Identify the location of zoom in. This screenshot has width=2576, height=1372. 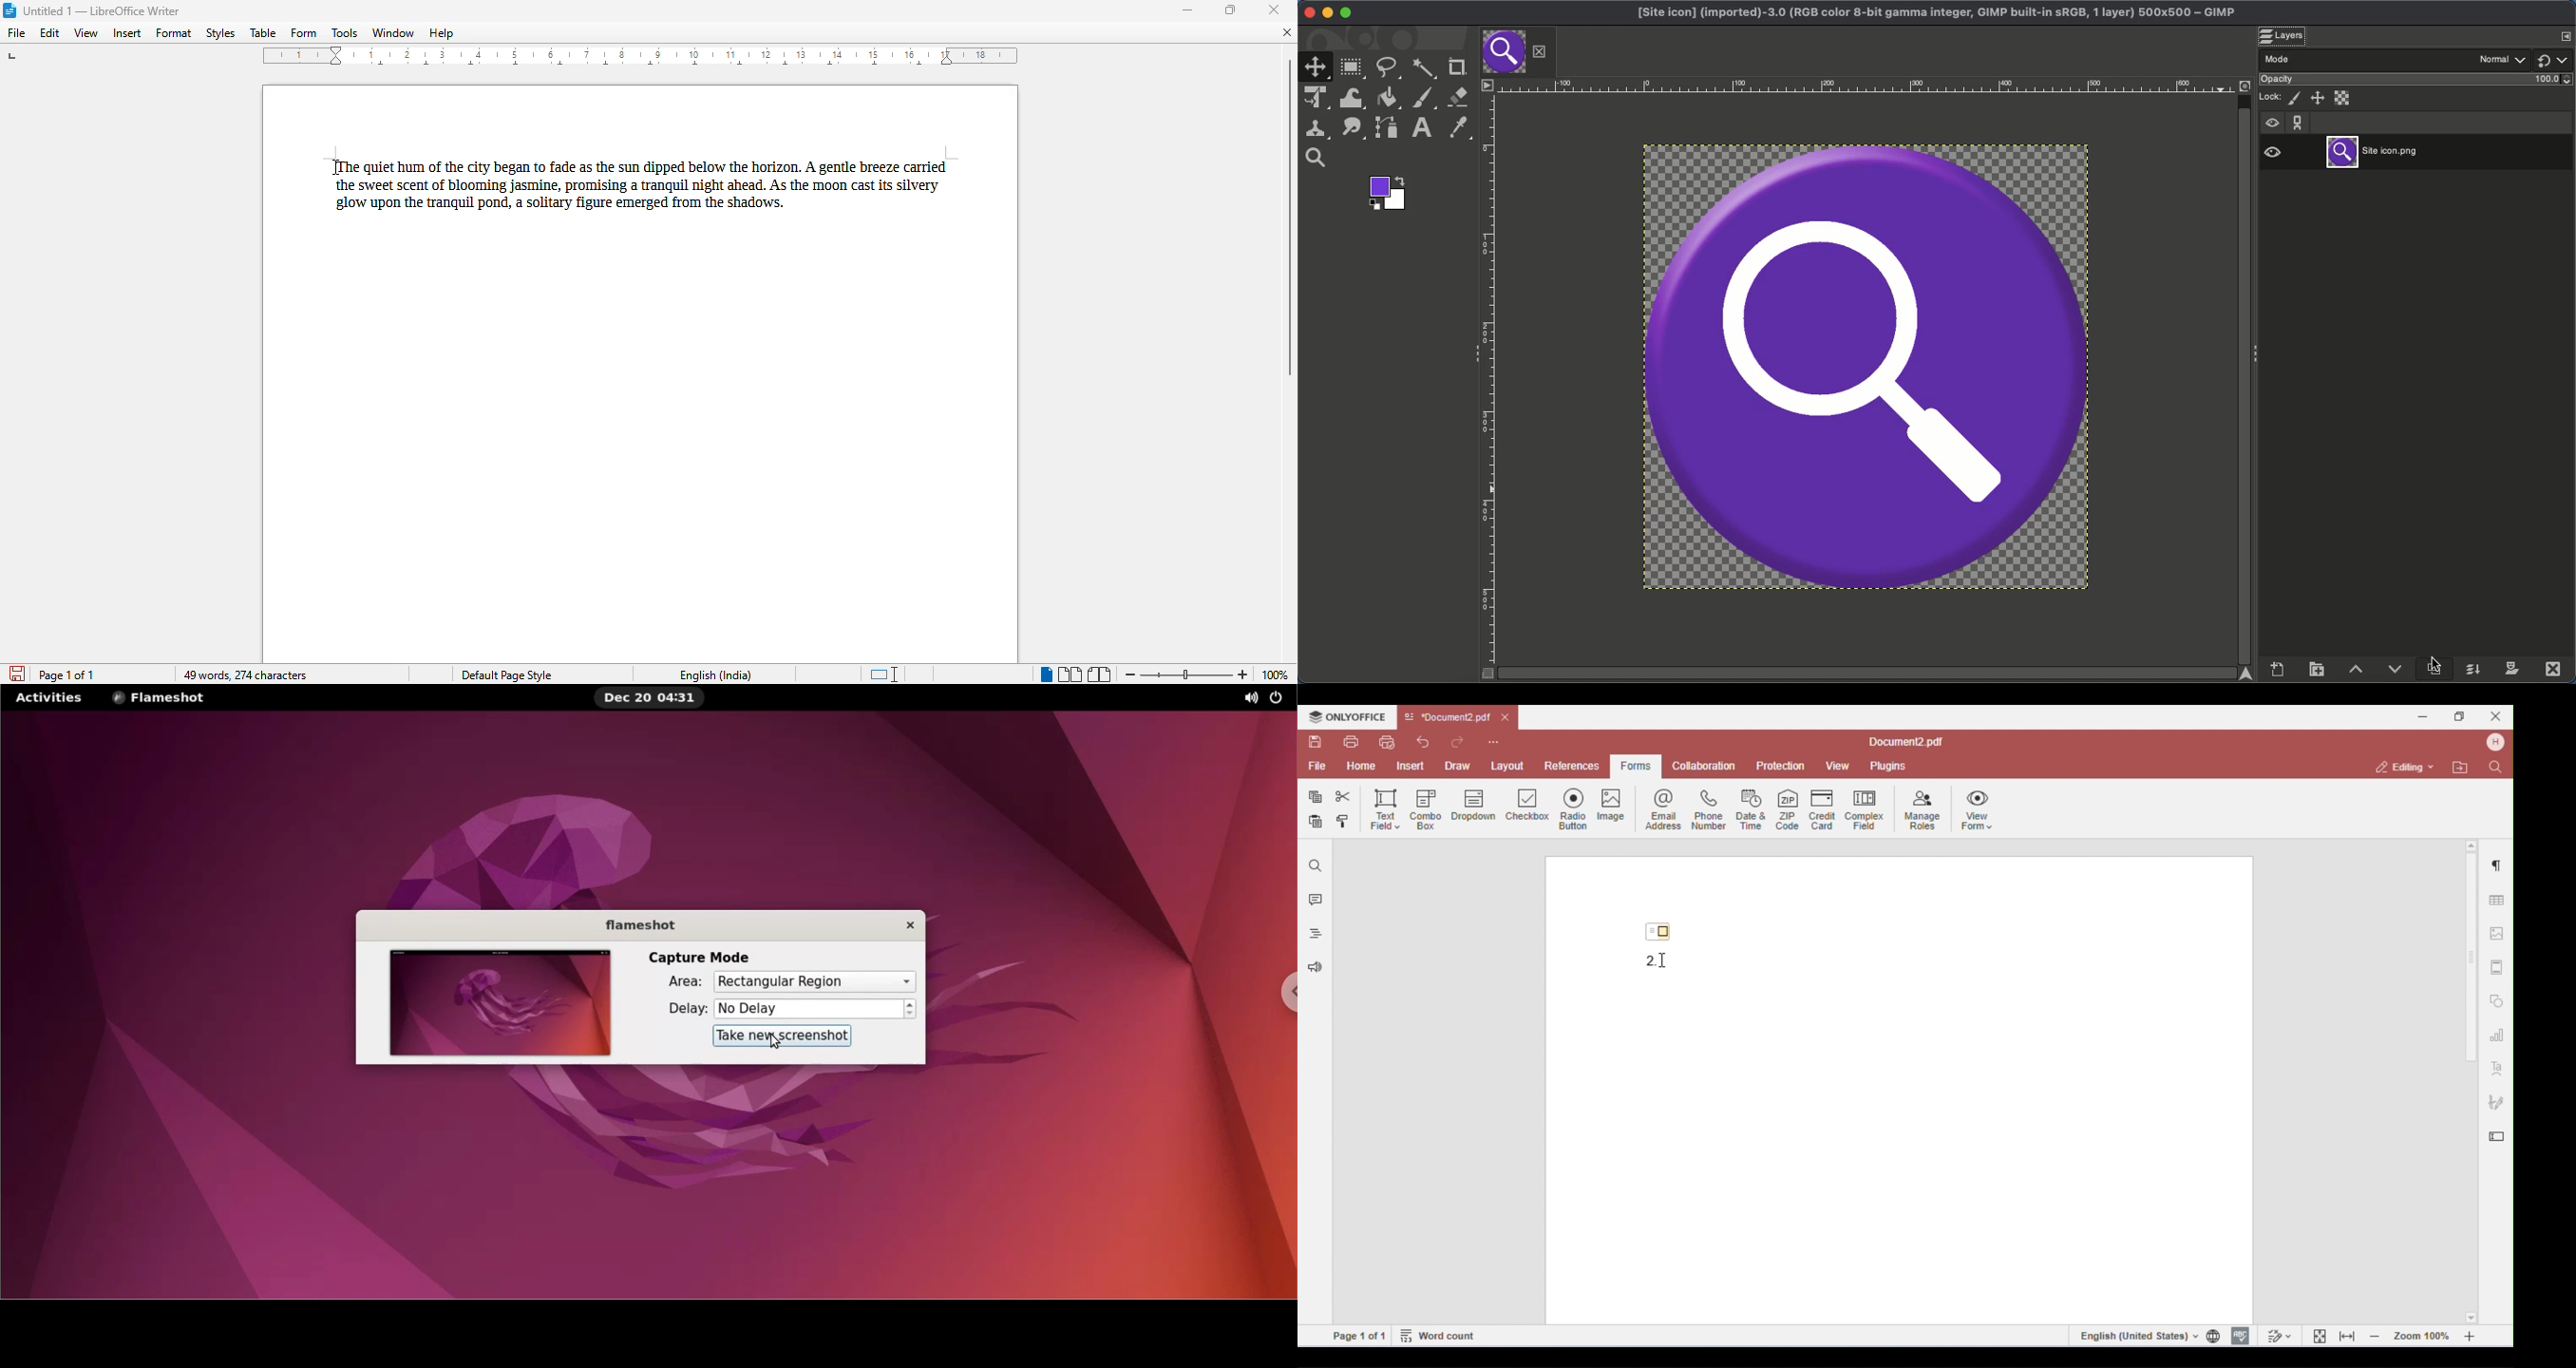
(1242, 674).